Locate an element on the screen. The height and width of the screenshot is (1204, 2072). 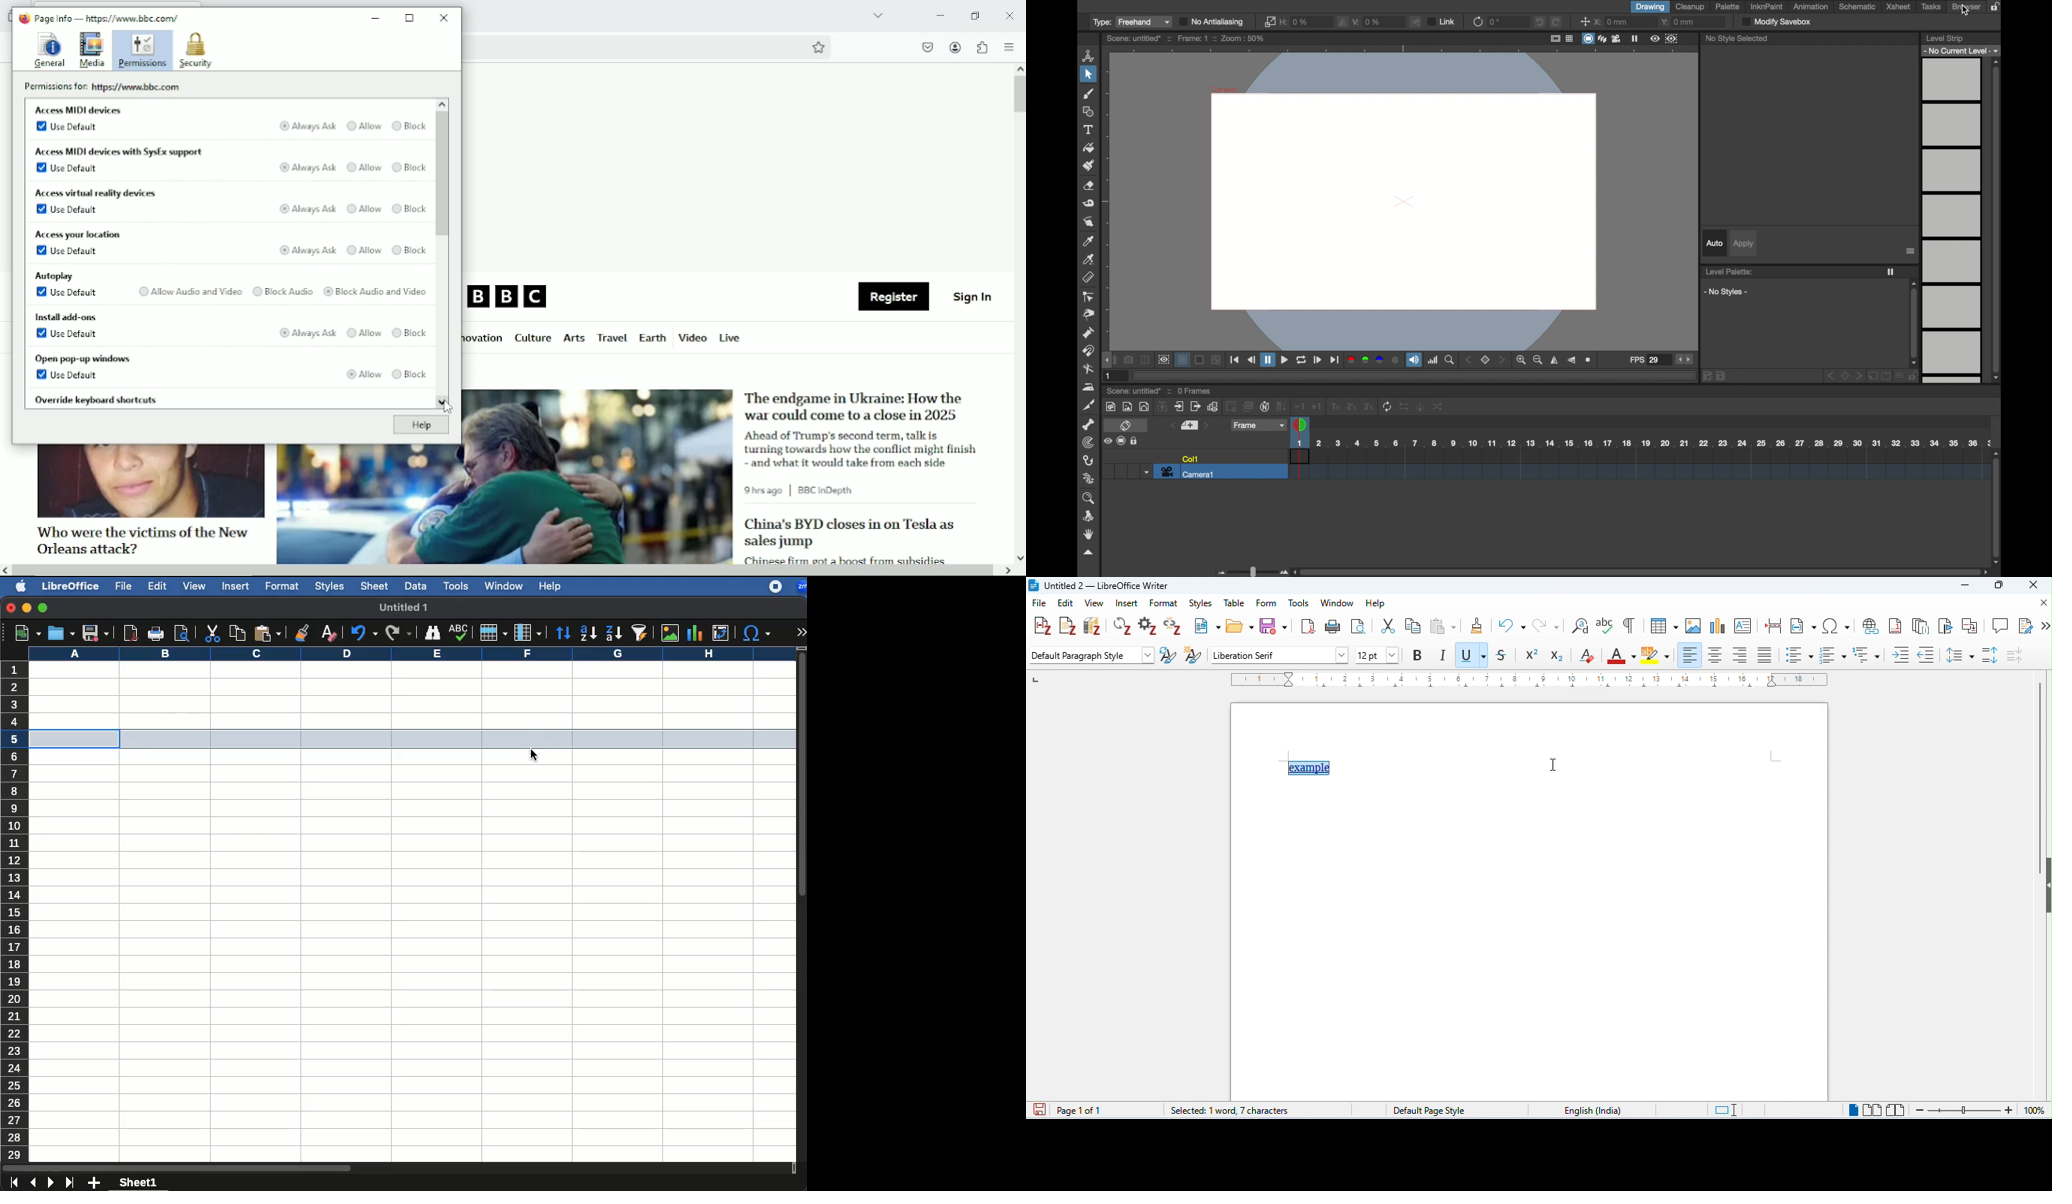
align right is located at coordinates (1741, 654).